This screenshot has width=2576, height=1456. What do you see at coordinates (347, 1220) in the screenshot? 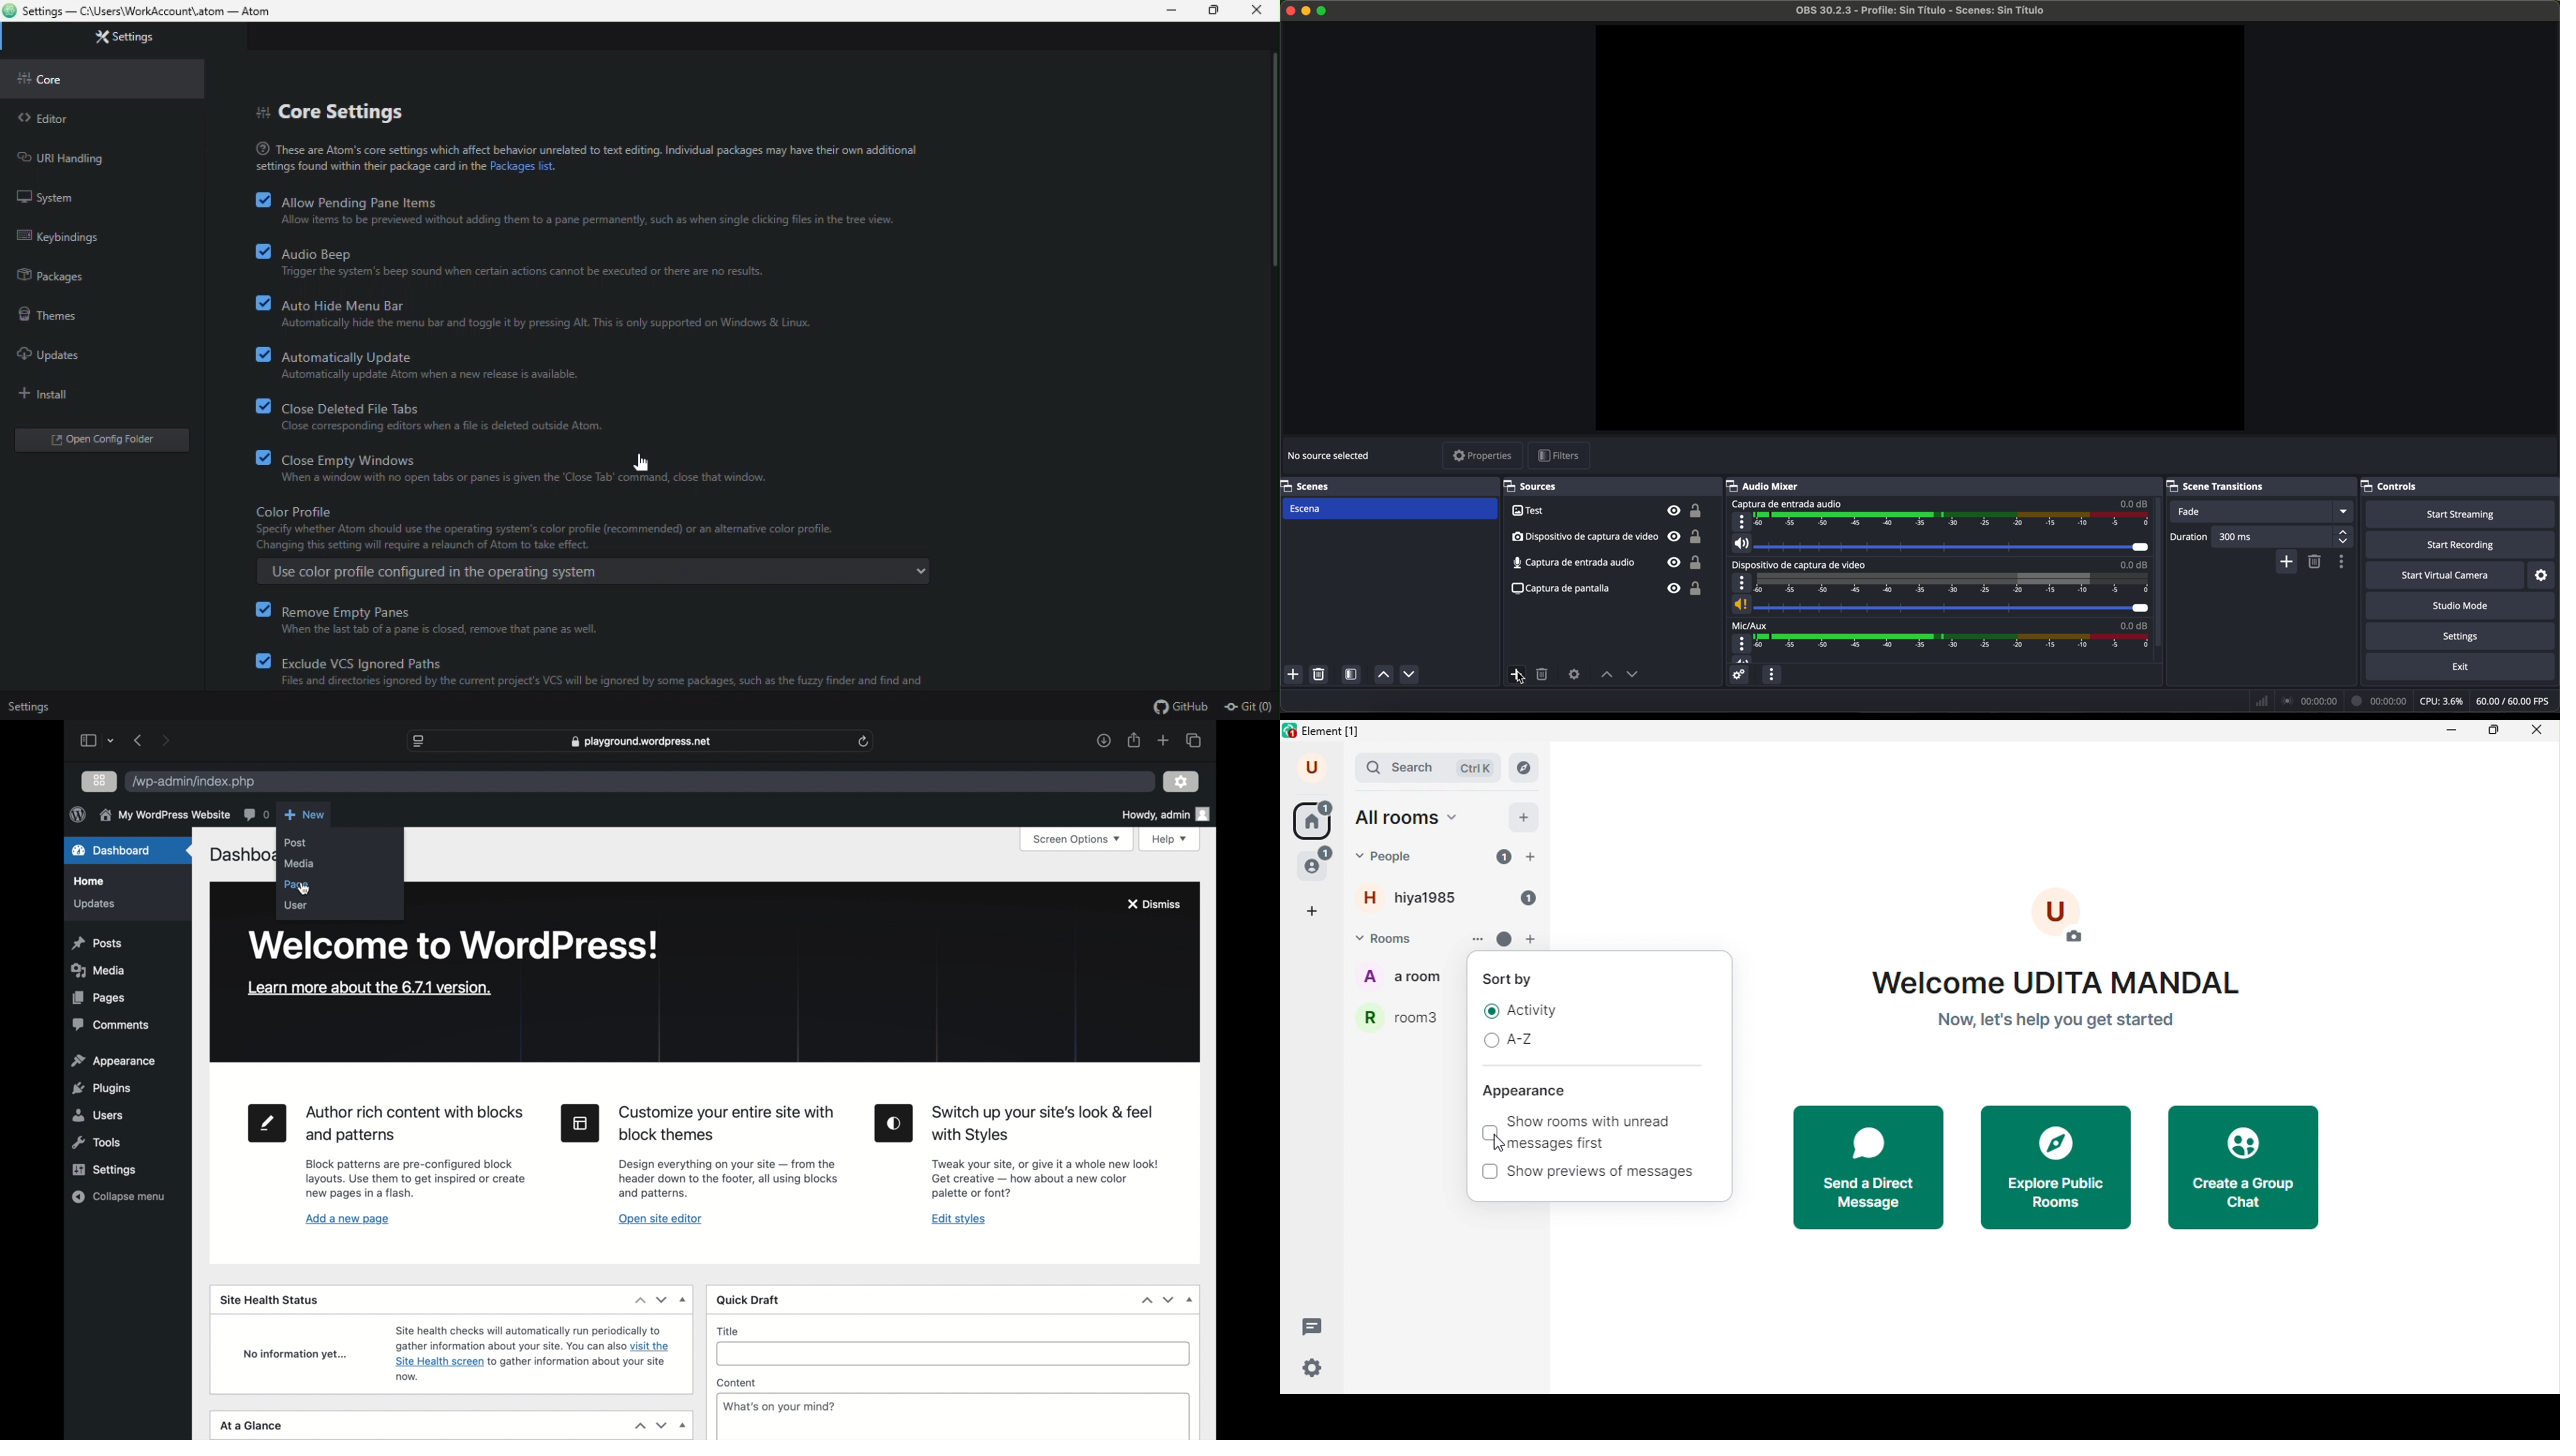
I see `add a new page` at bounding box center [347, 1220].